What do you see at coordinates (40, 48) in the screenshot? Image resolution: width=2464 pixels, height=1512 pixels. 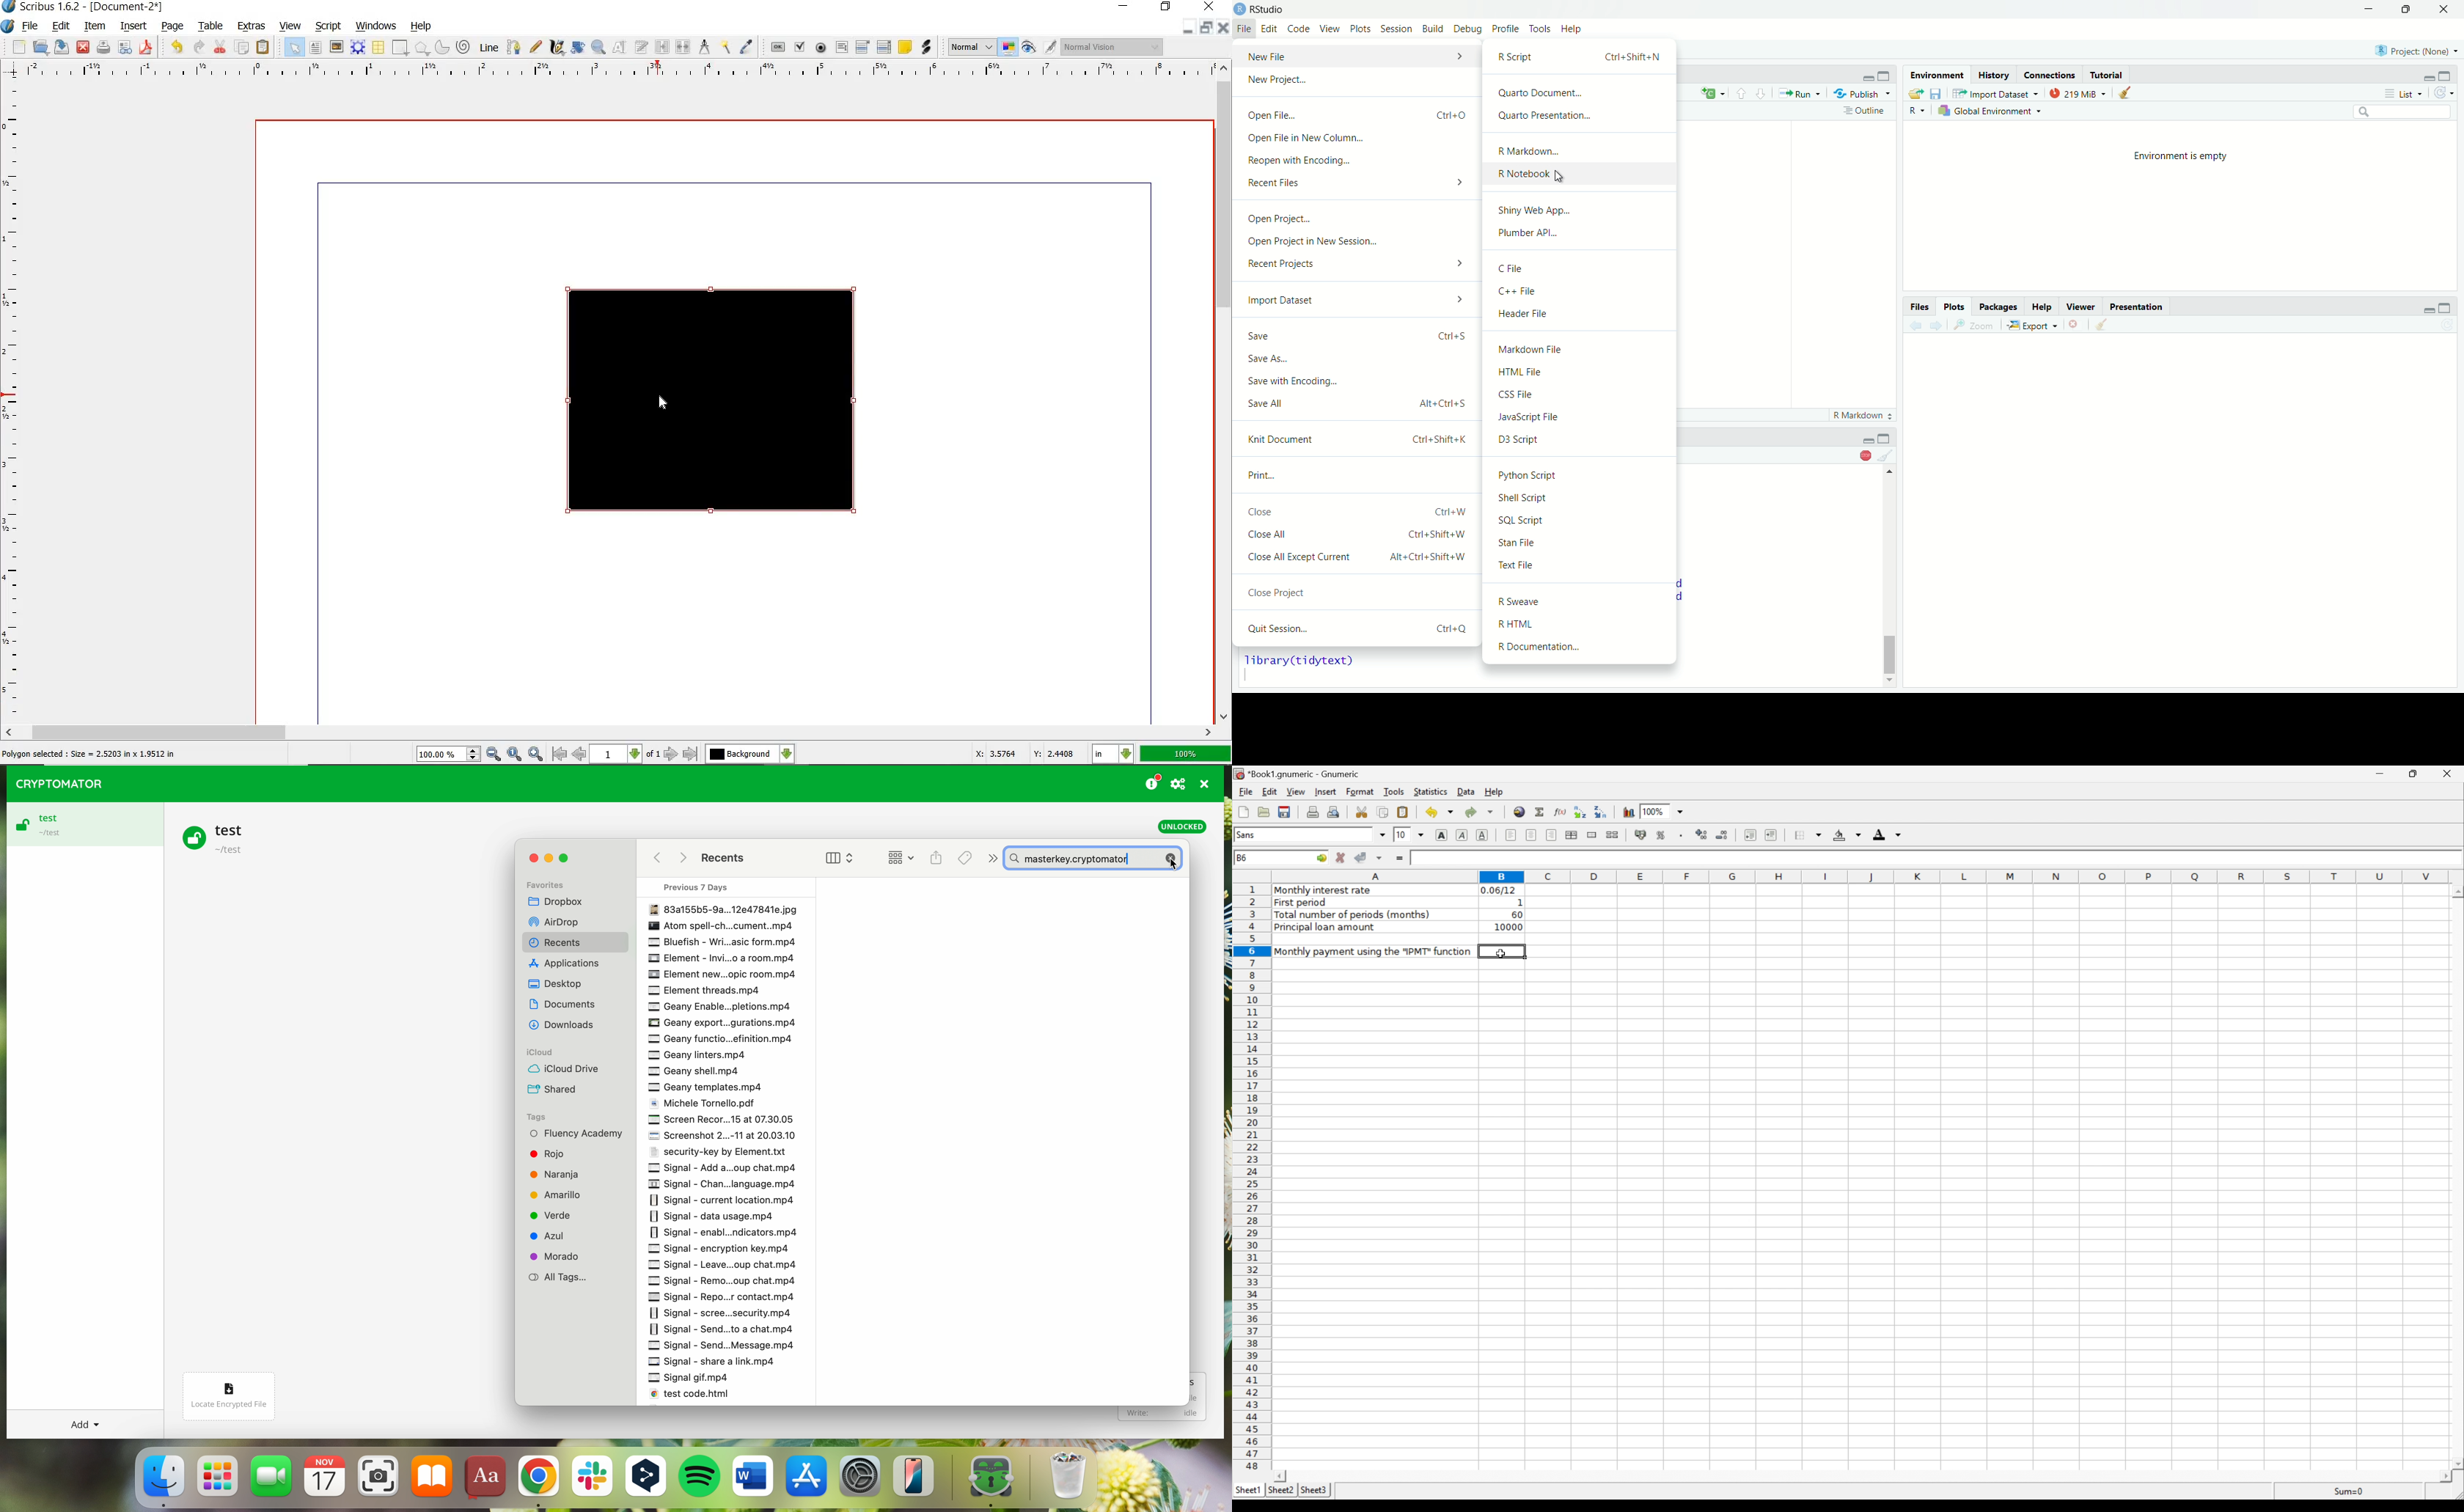 I see `open` at bounding box center [40, 48].